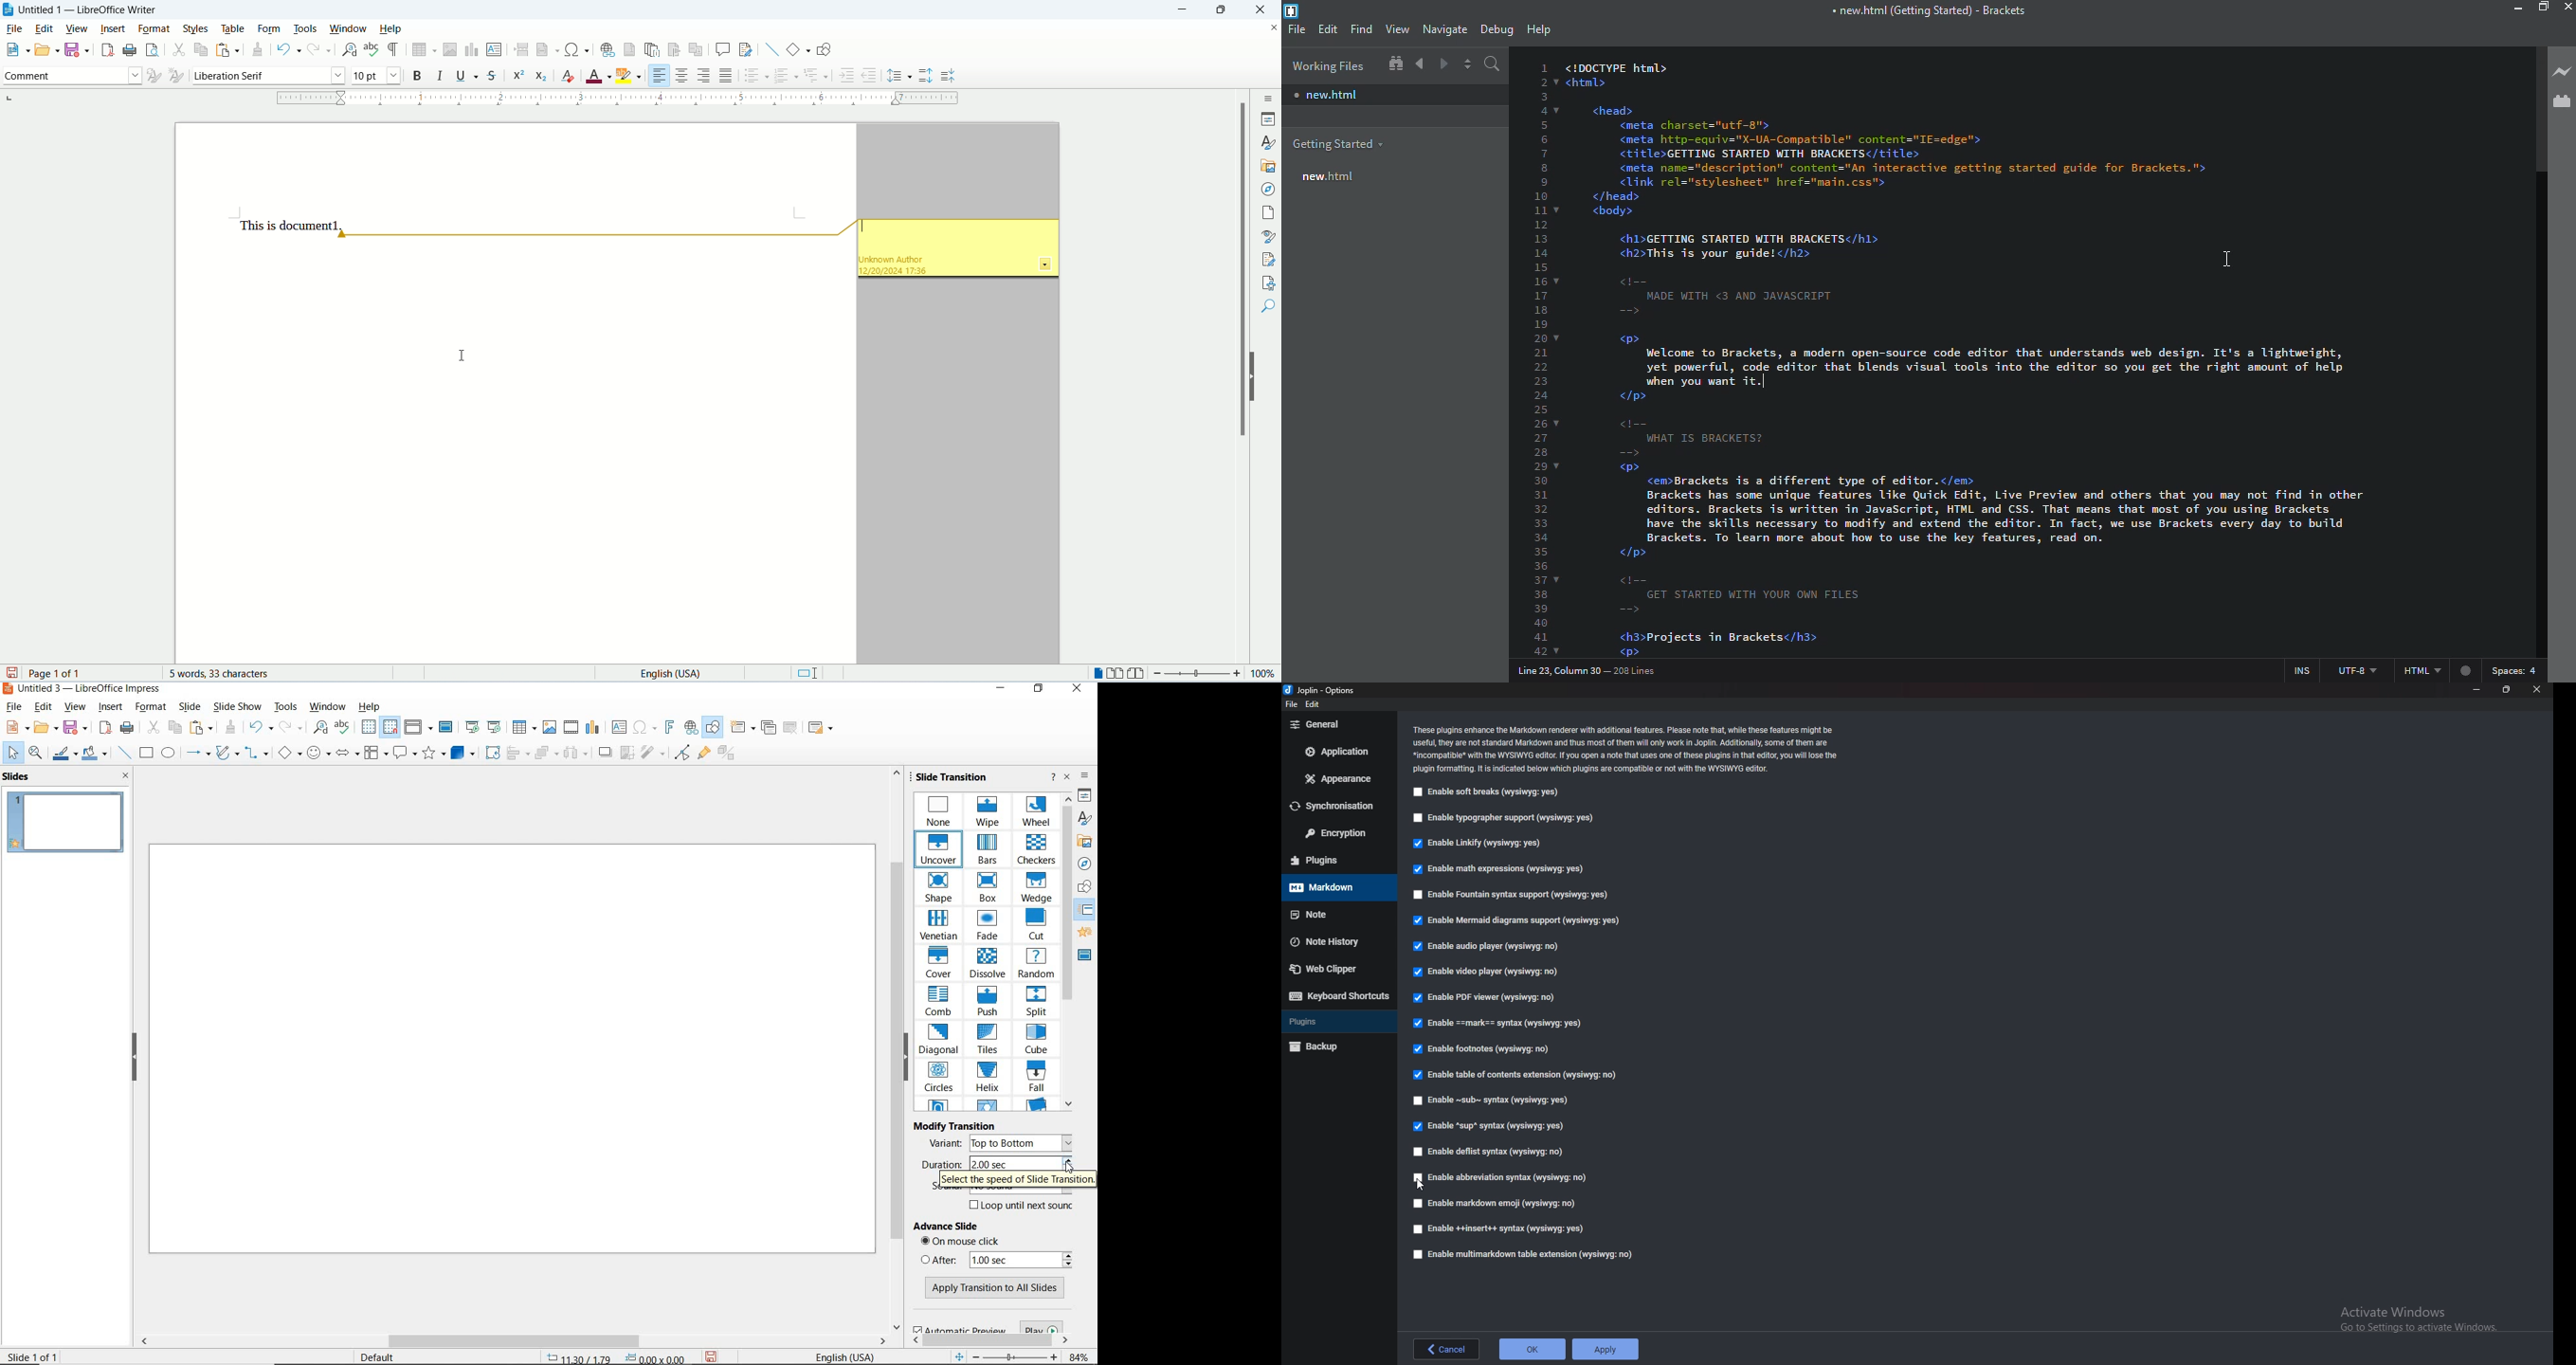 Image resolution: width=2576 pixels, height=1372 pixels. I want to click on italics, so click(439, 75).